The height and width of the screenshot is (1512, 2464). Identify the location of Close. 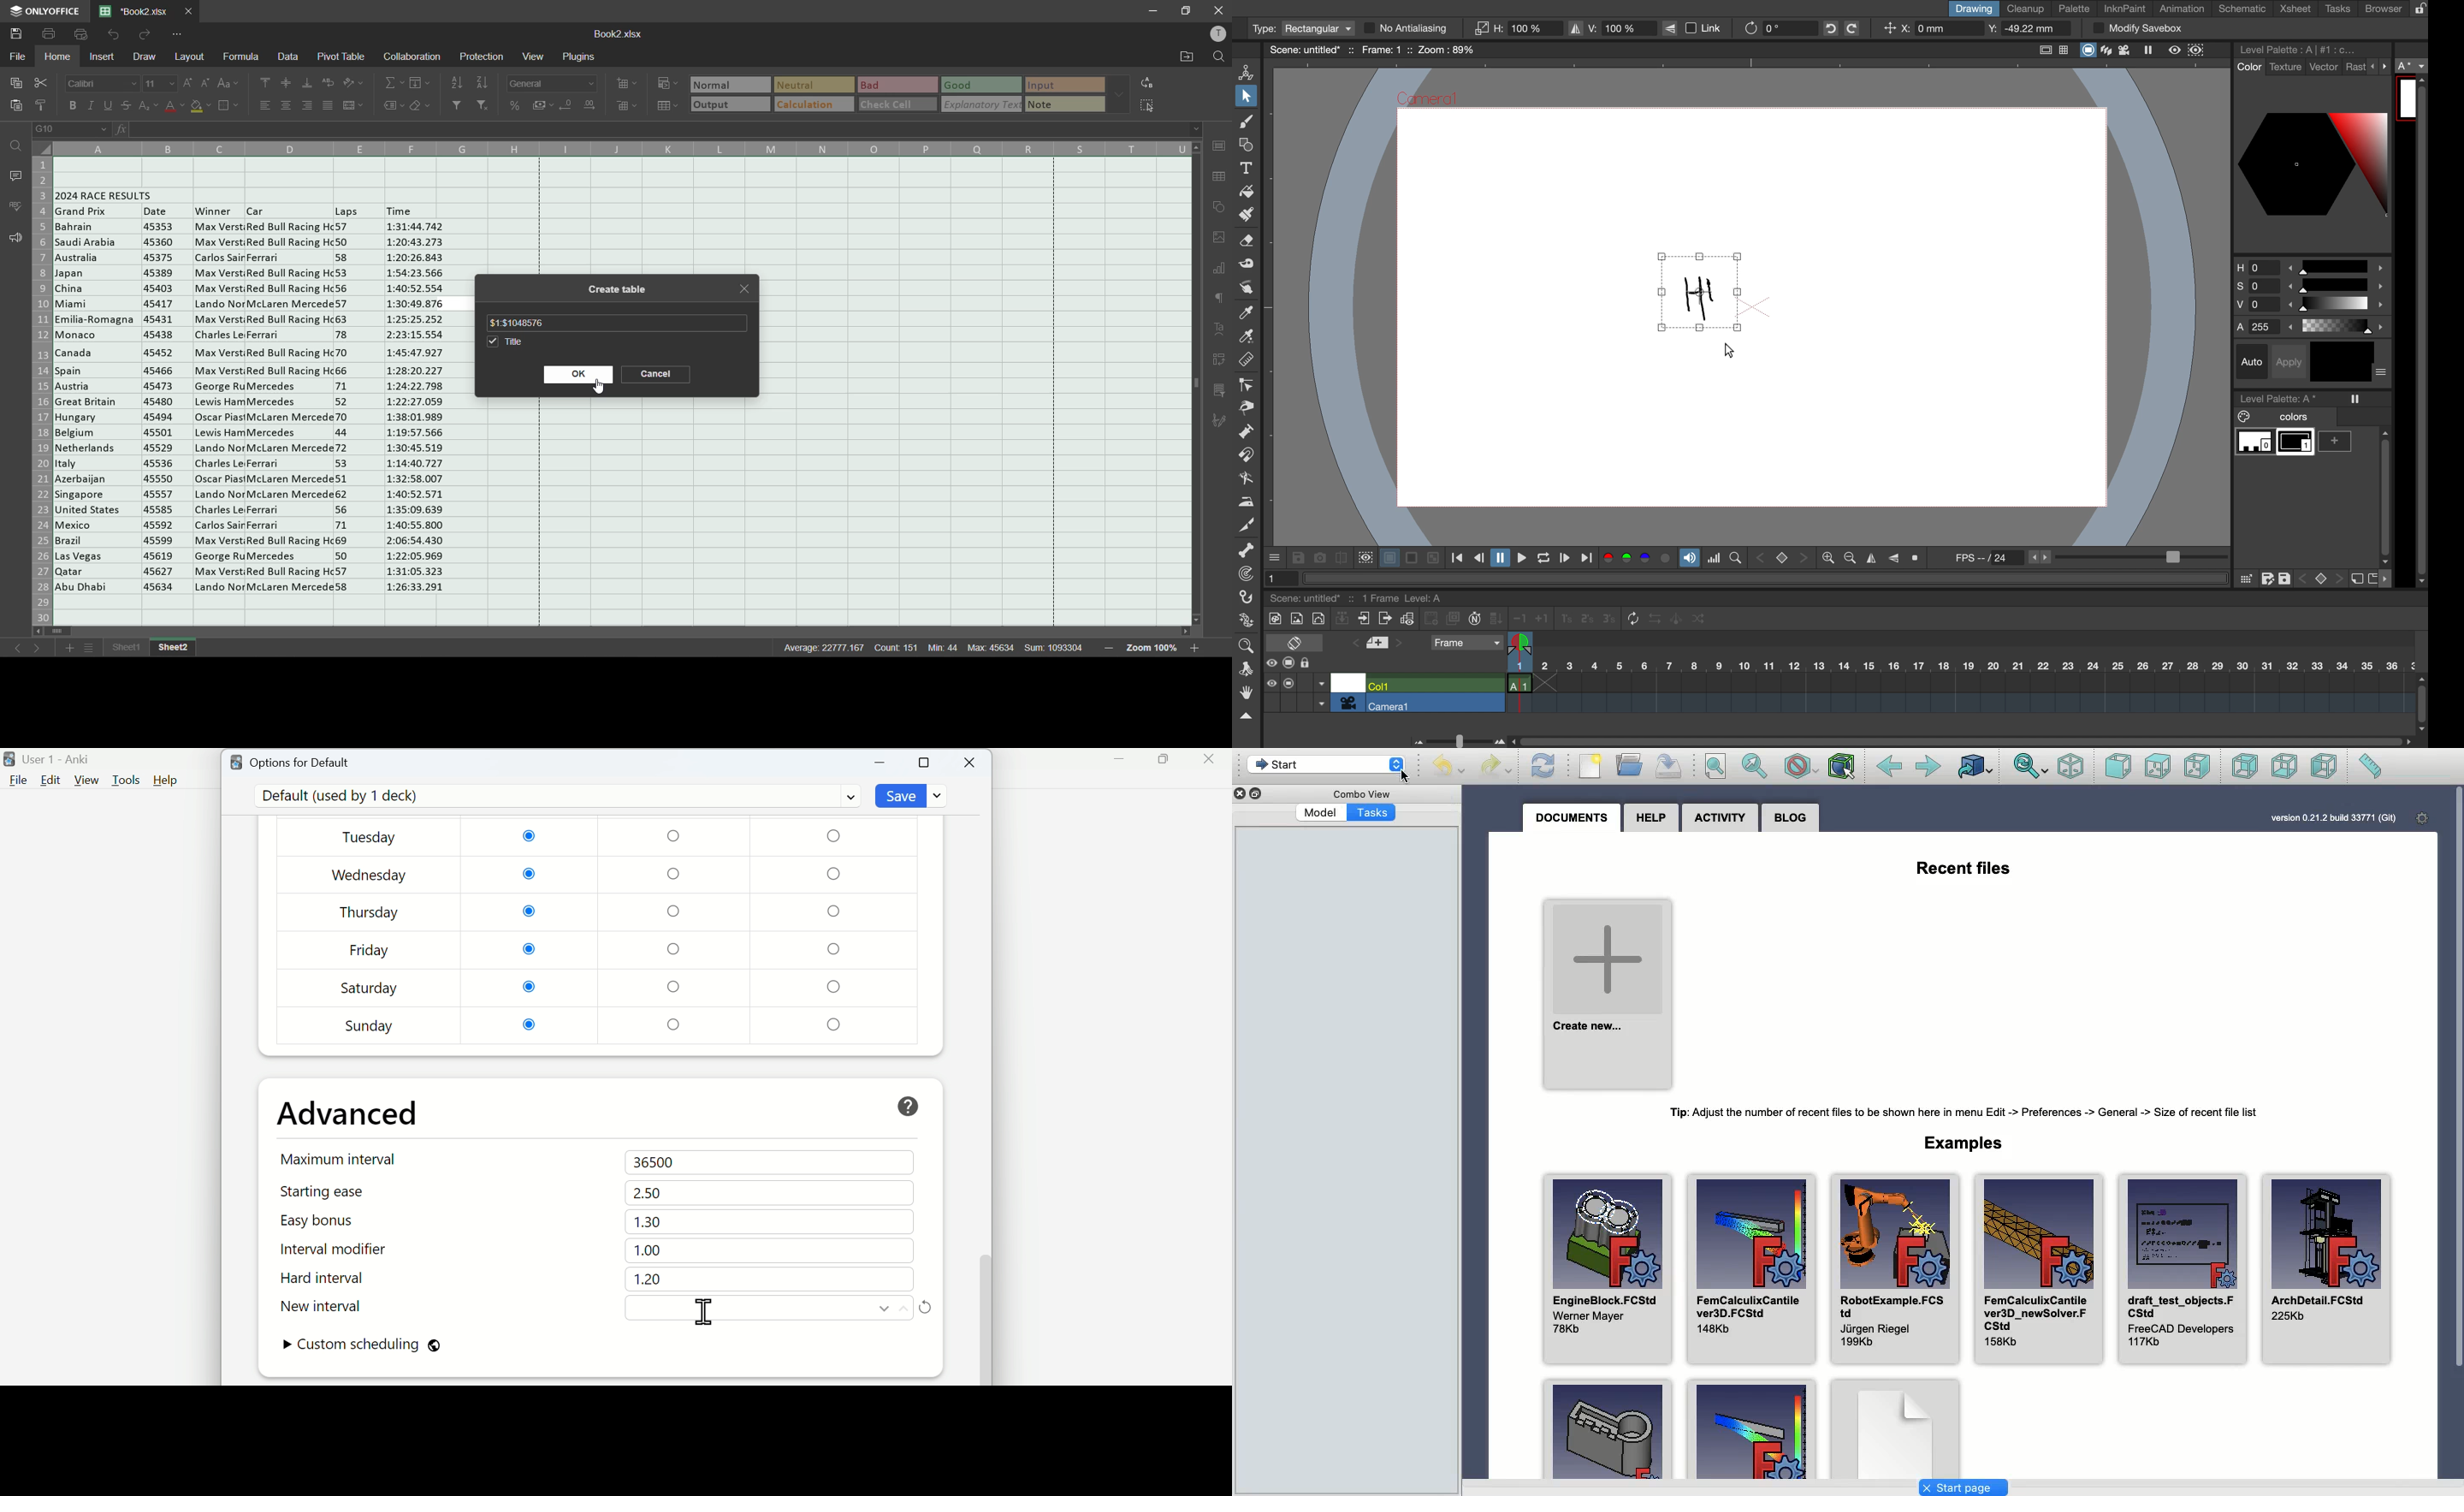
(971, 763).